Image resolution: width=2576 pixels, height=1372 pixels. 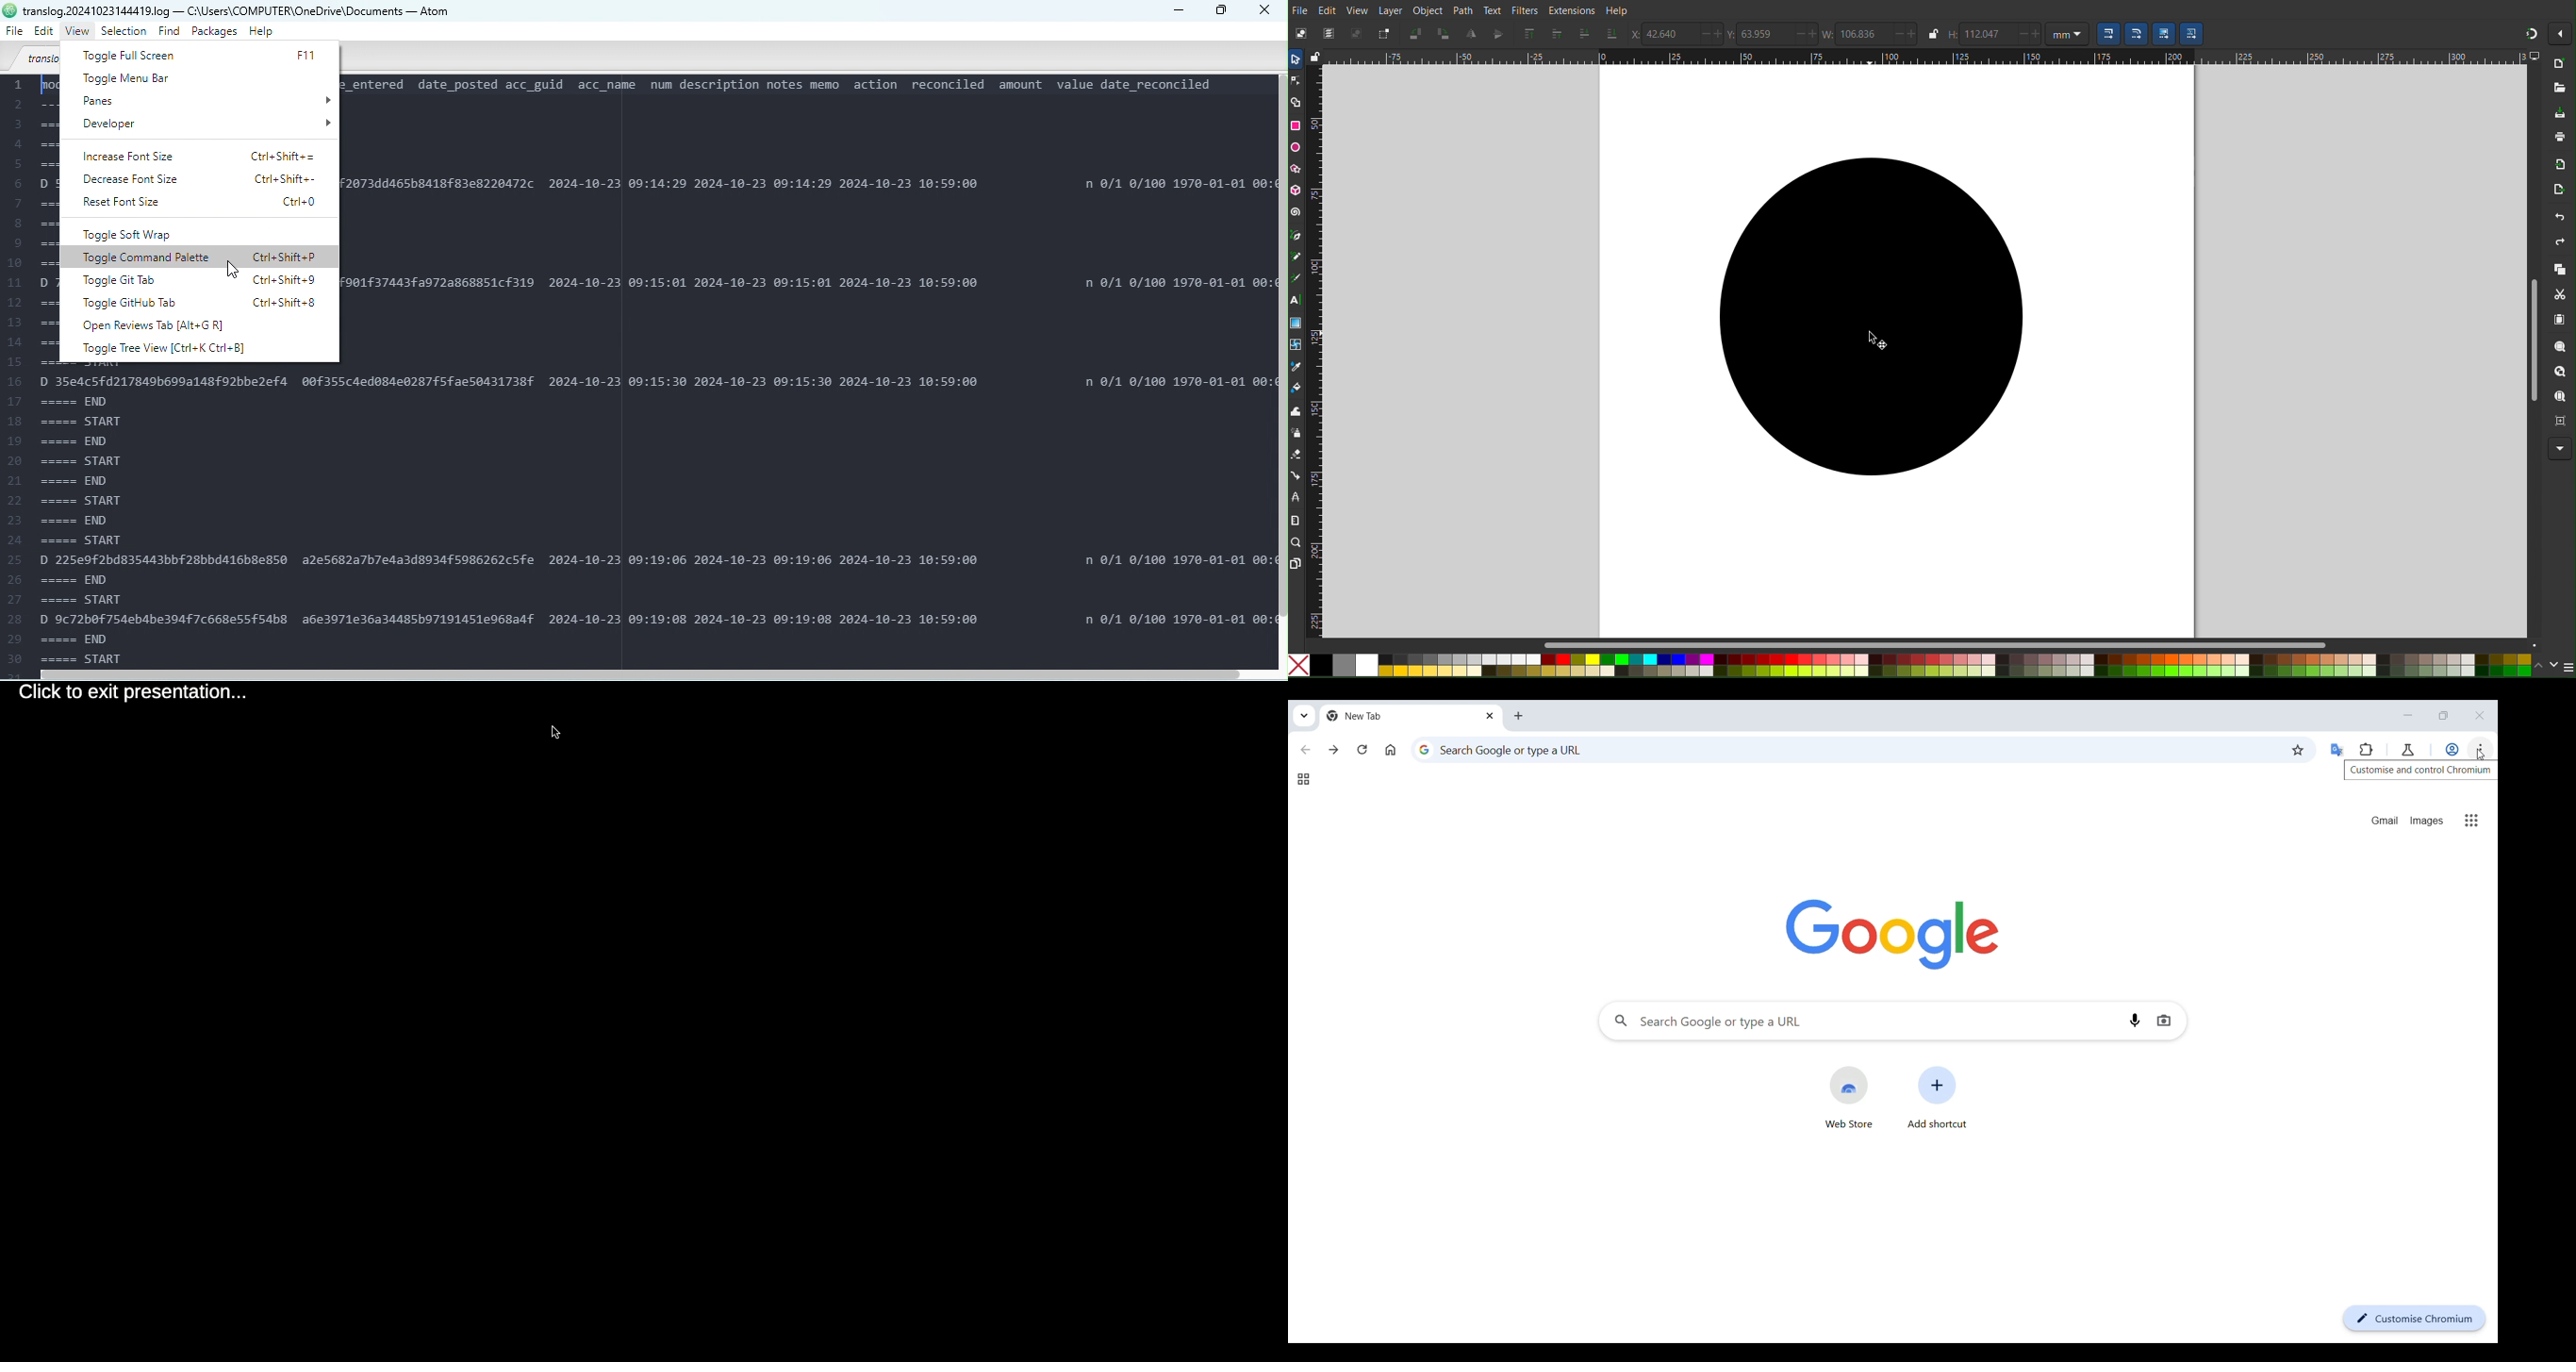 I want to click on Undo, so click(x=2559, y=216).